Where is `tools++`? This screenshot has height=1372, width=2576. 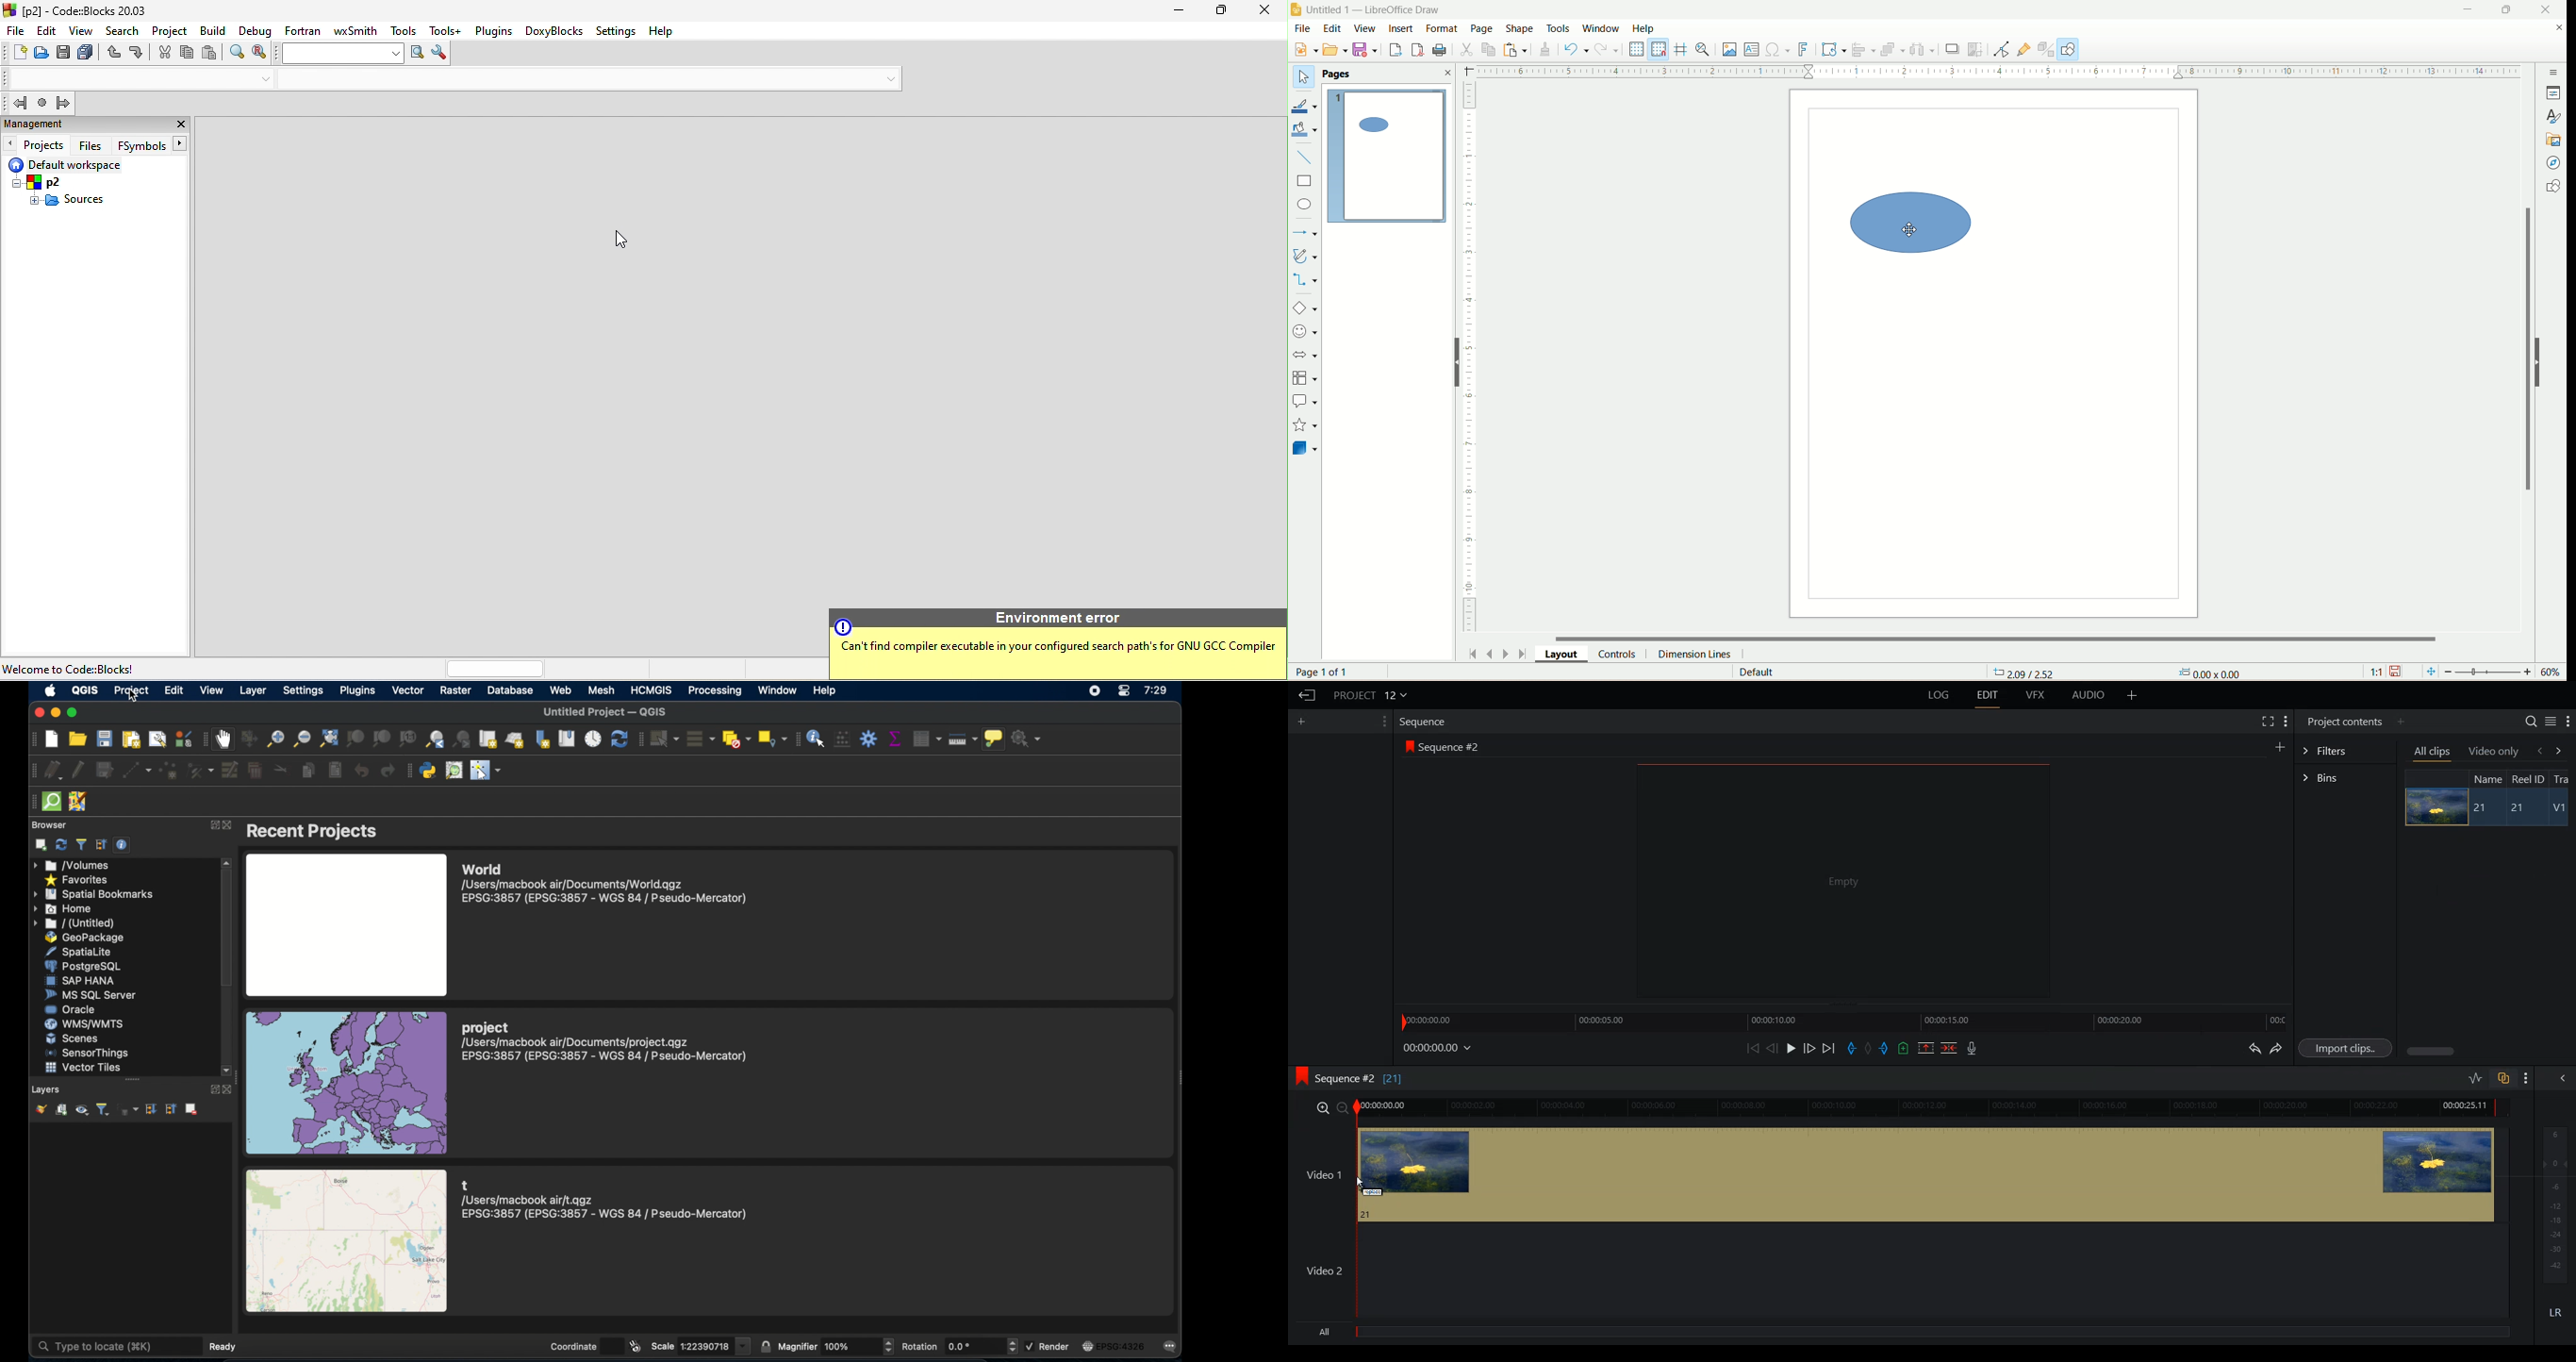
tools++ is located at coordinates (448, 32).